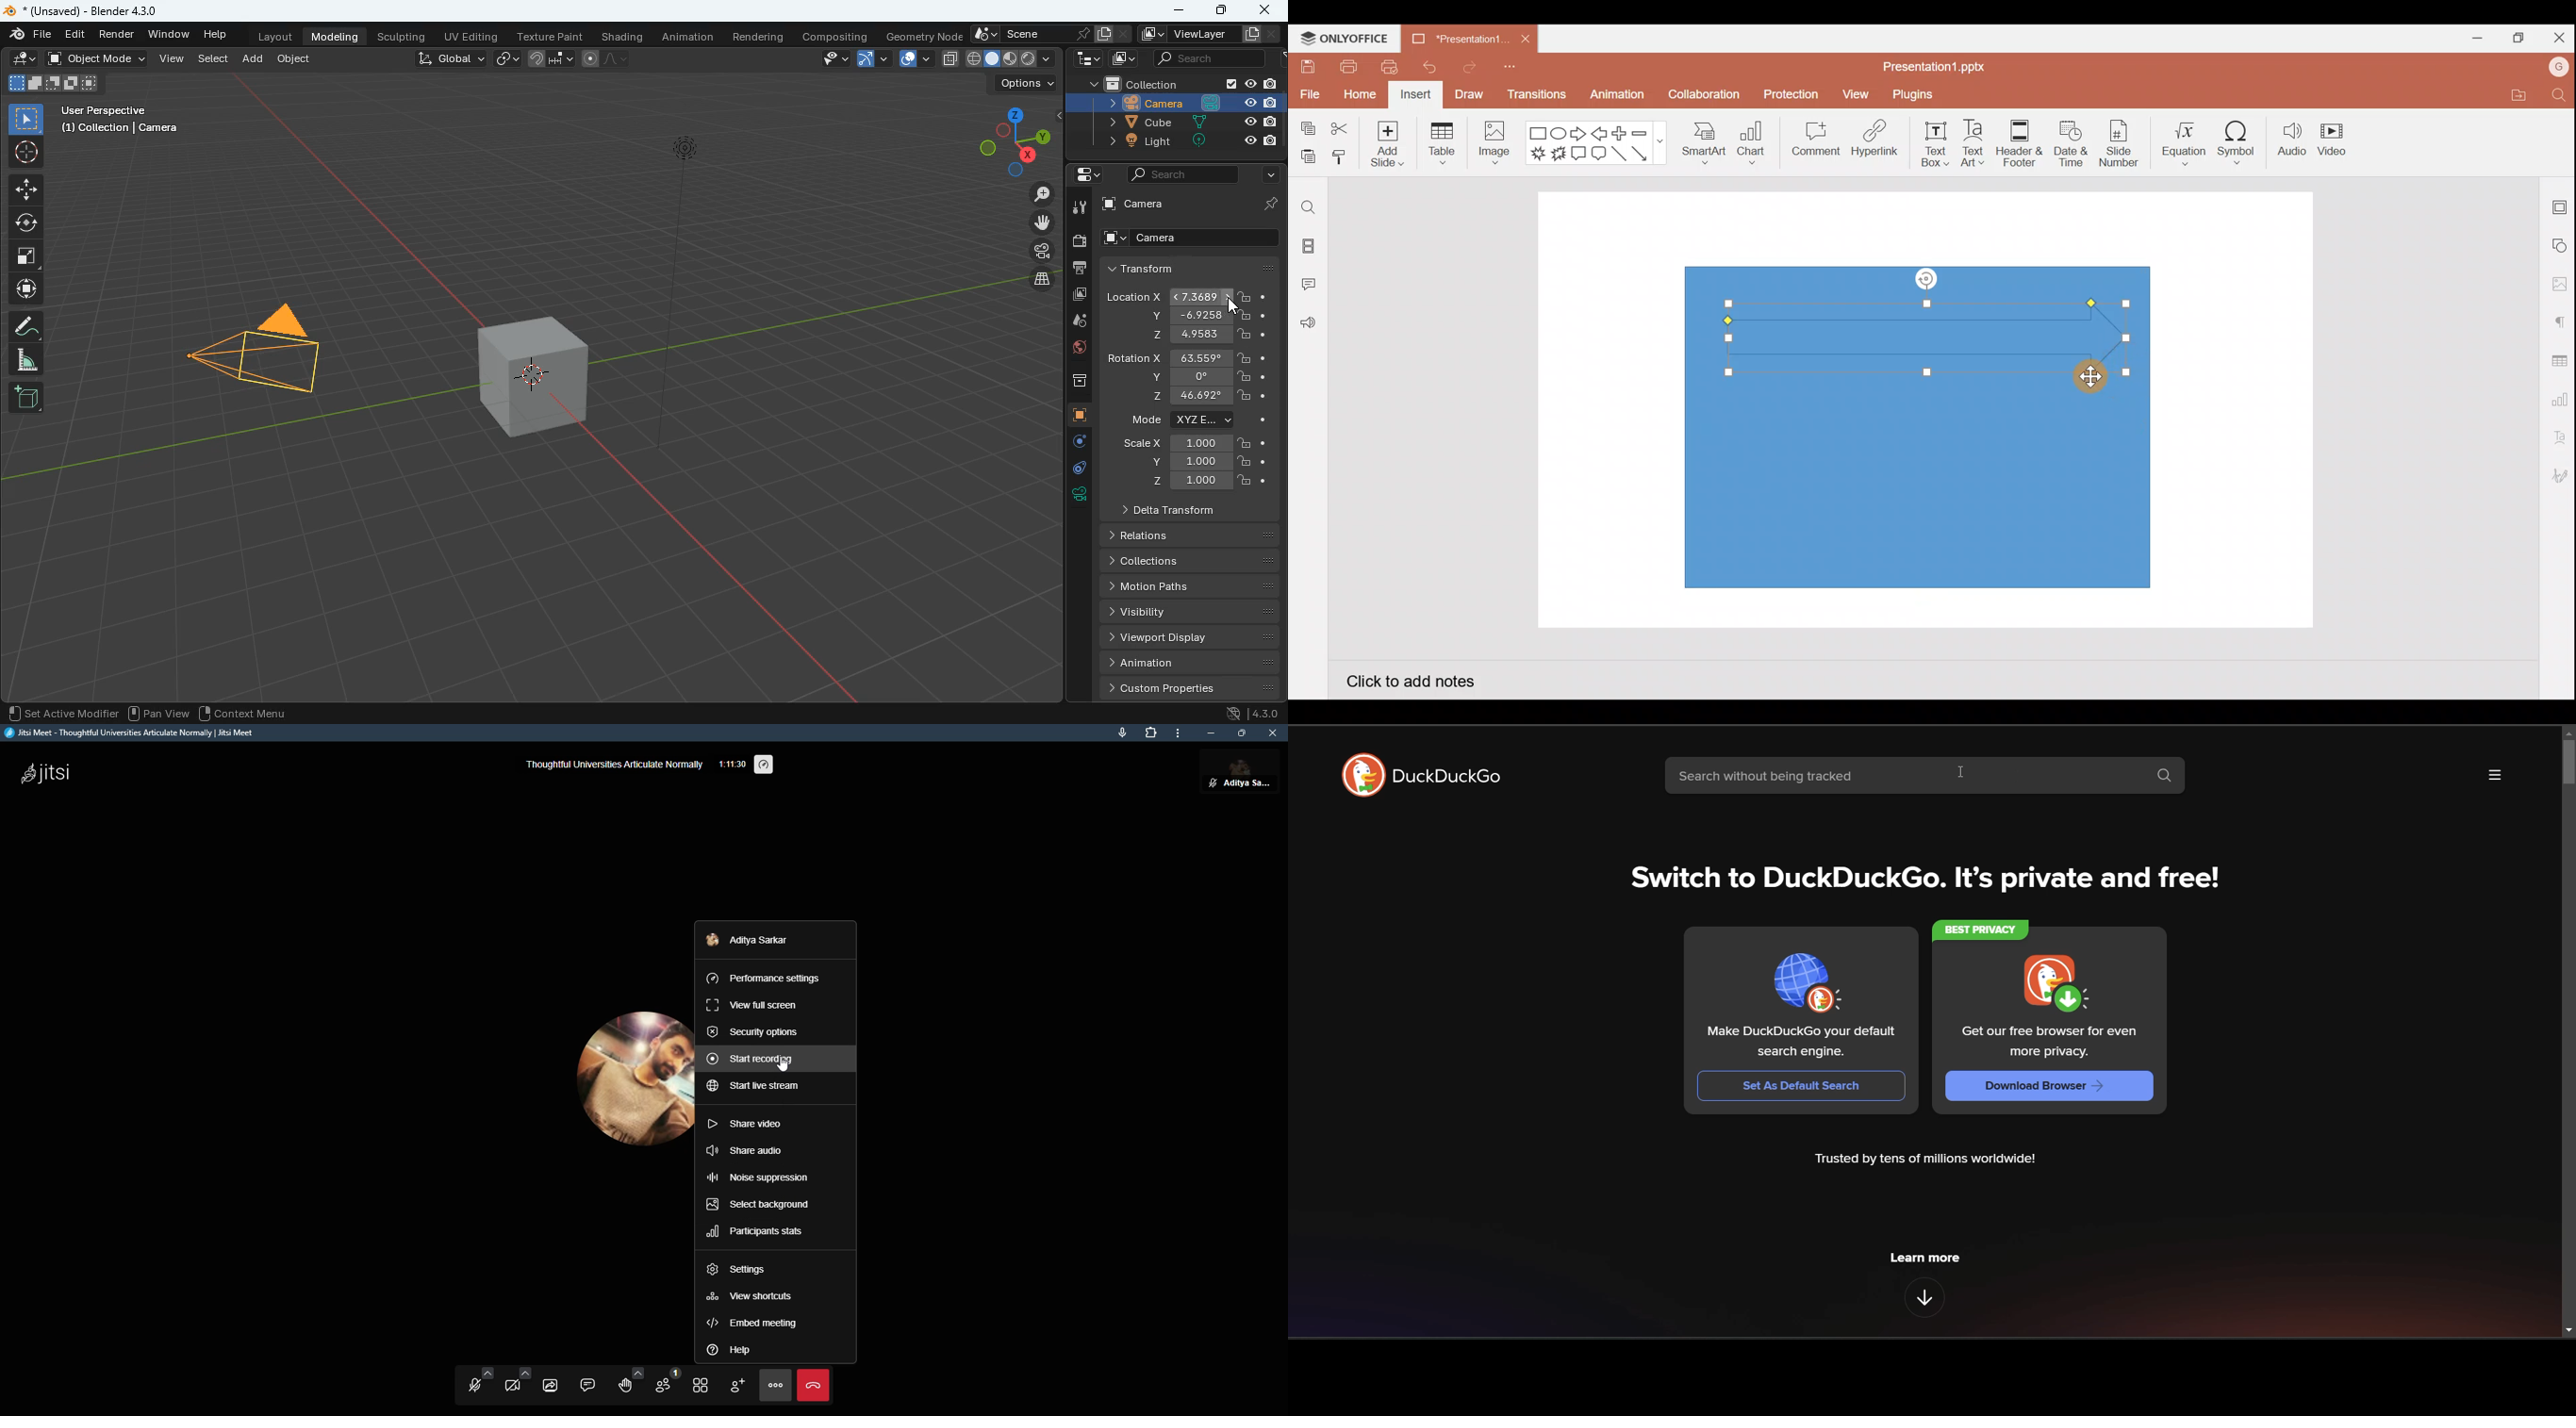 The width and height of the screenshot is (2576, 1428). I want to click on search bar, so click(1900, 775).